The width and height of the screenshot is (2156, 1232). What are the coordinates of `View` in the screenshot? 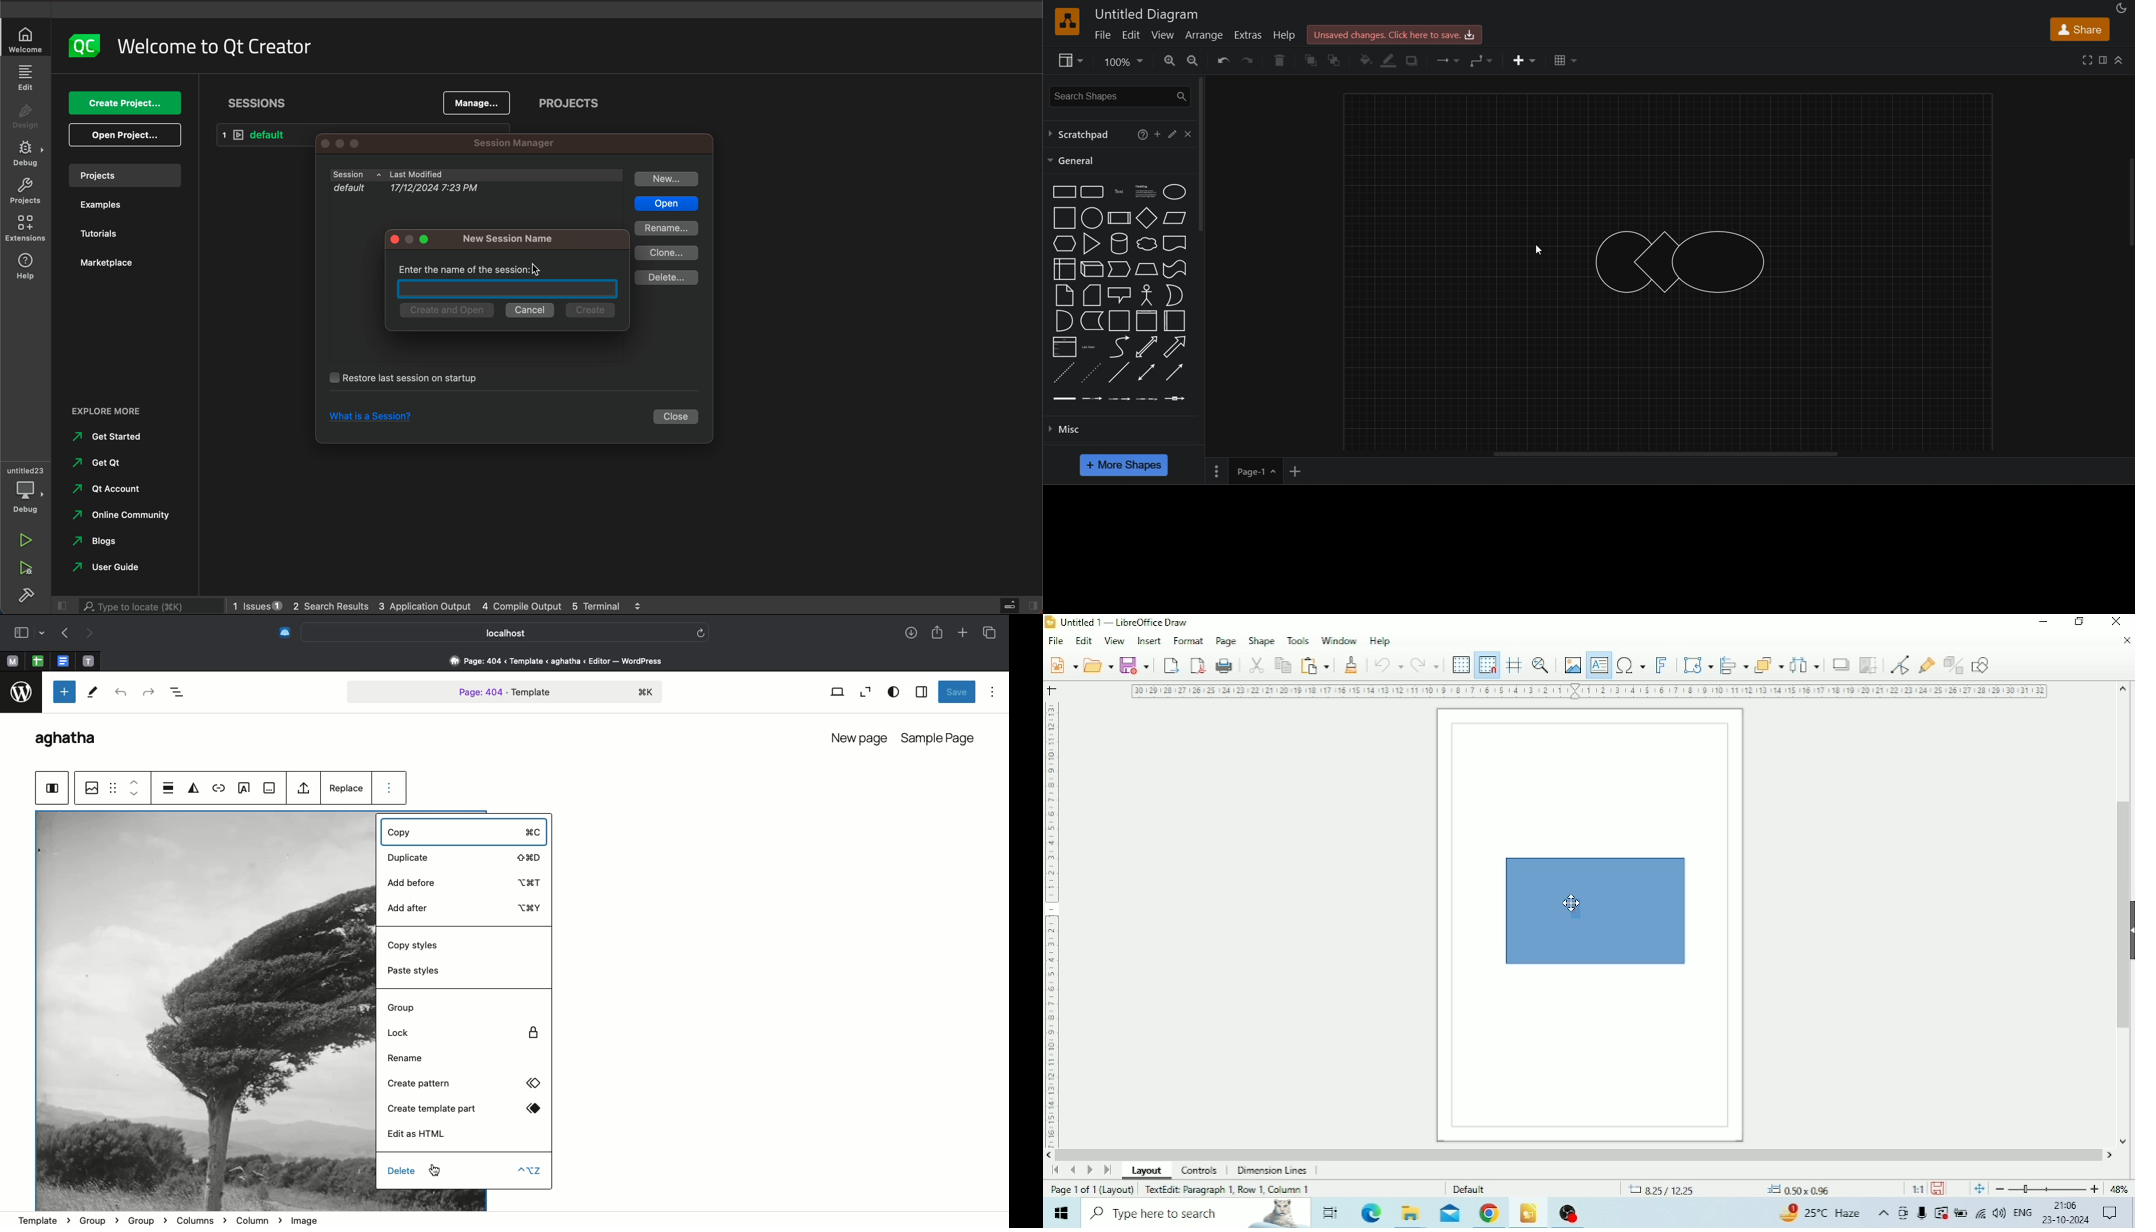 It's located at (837, 693).